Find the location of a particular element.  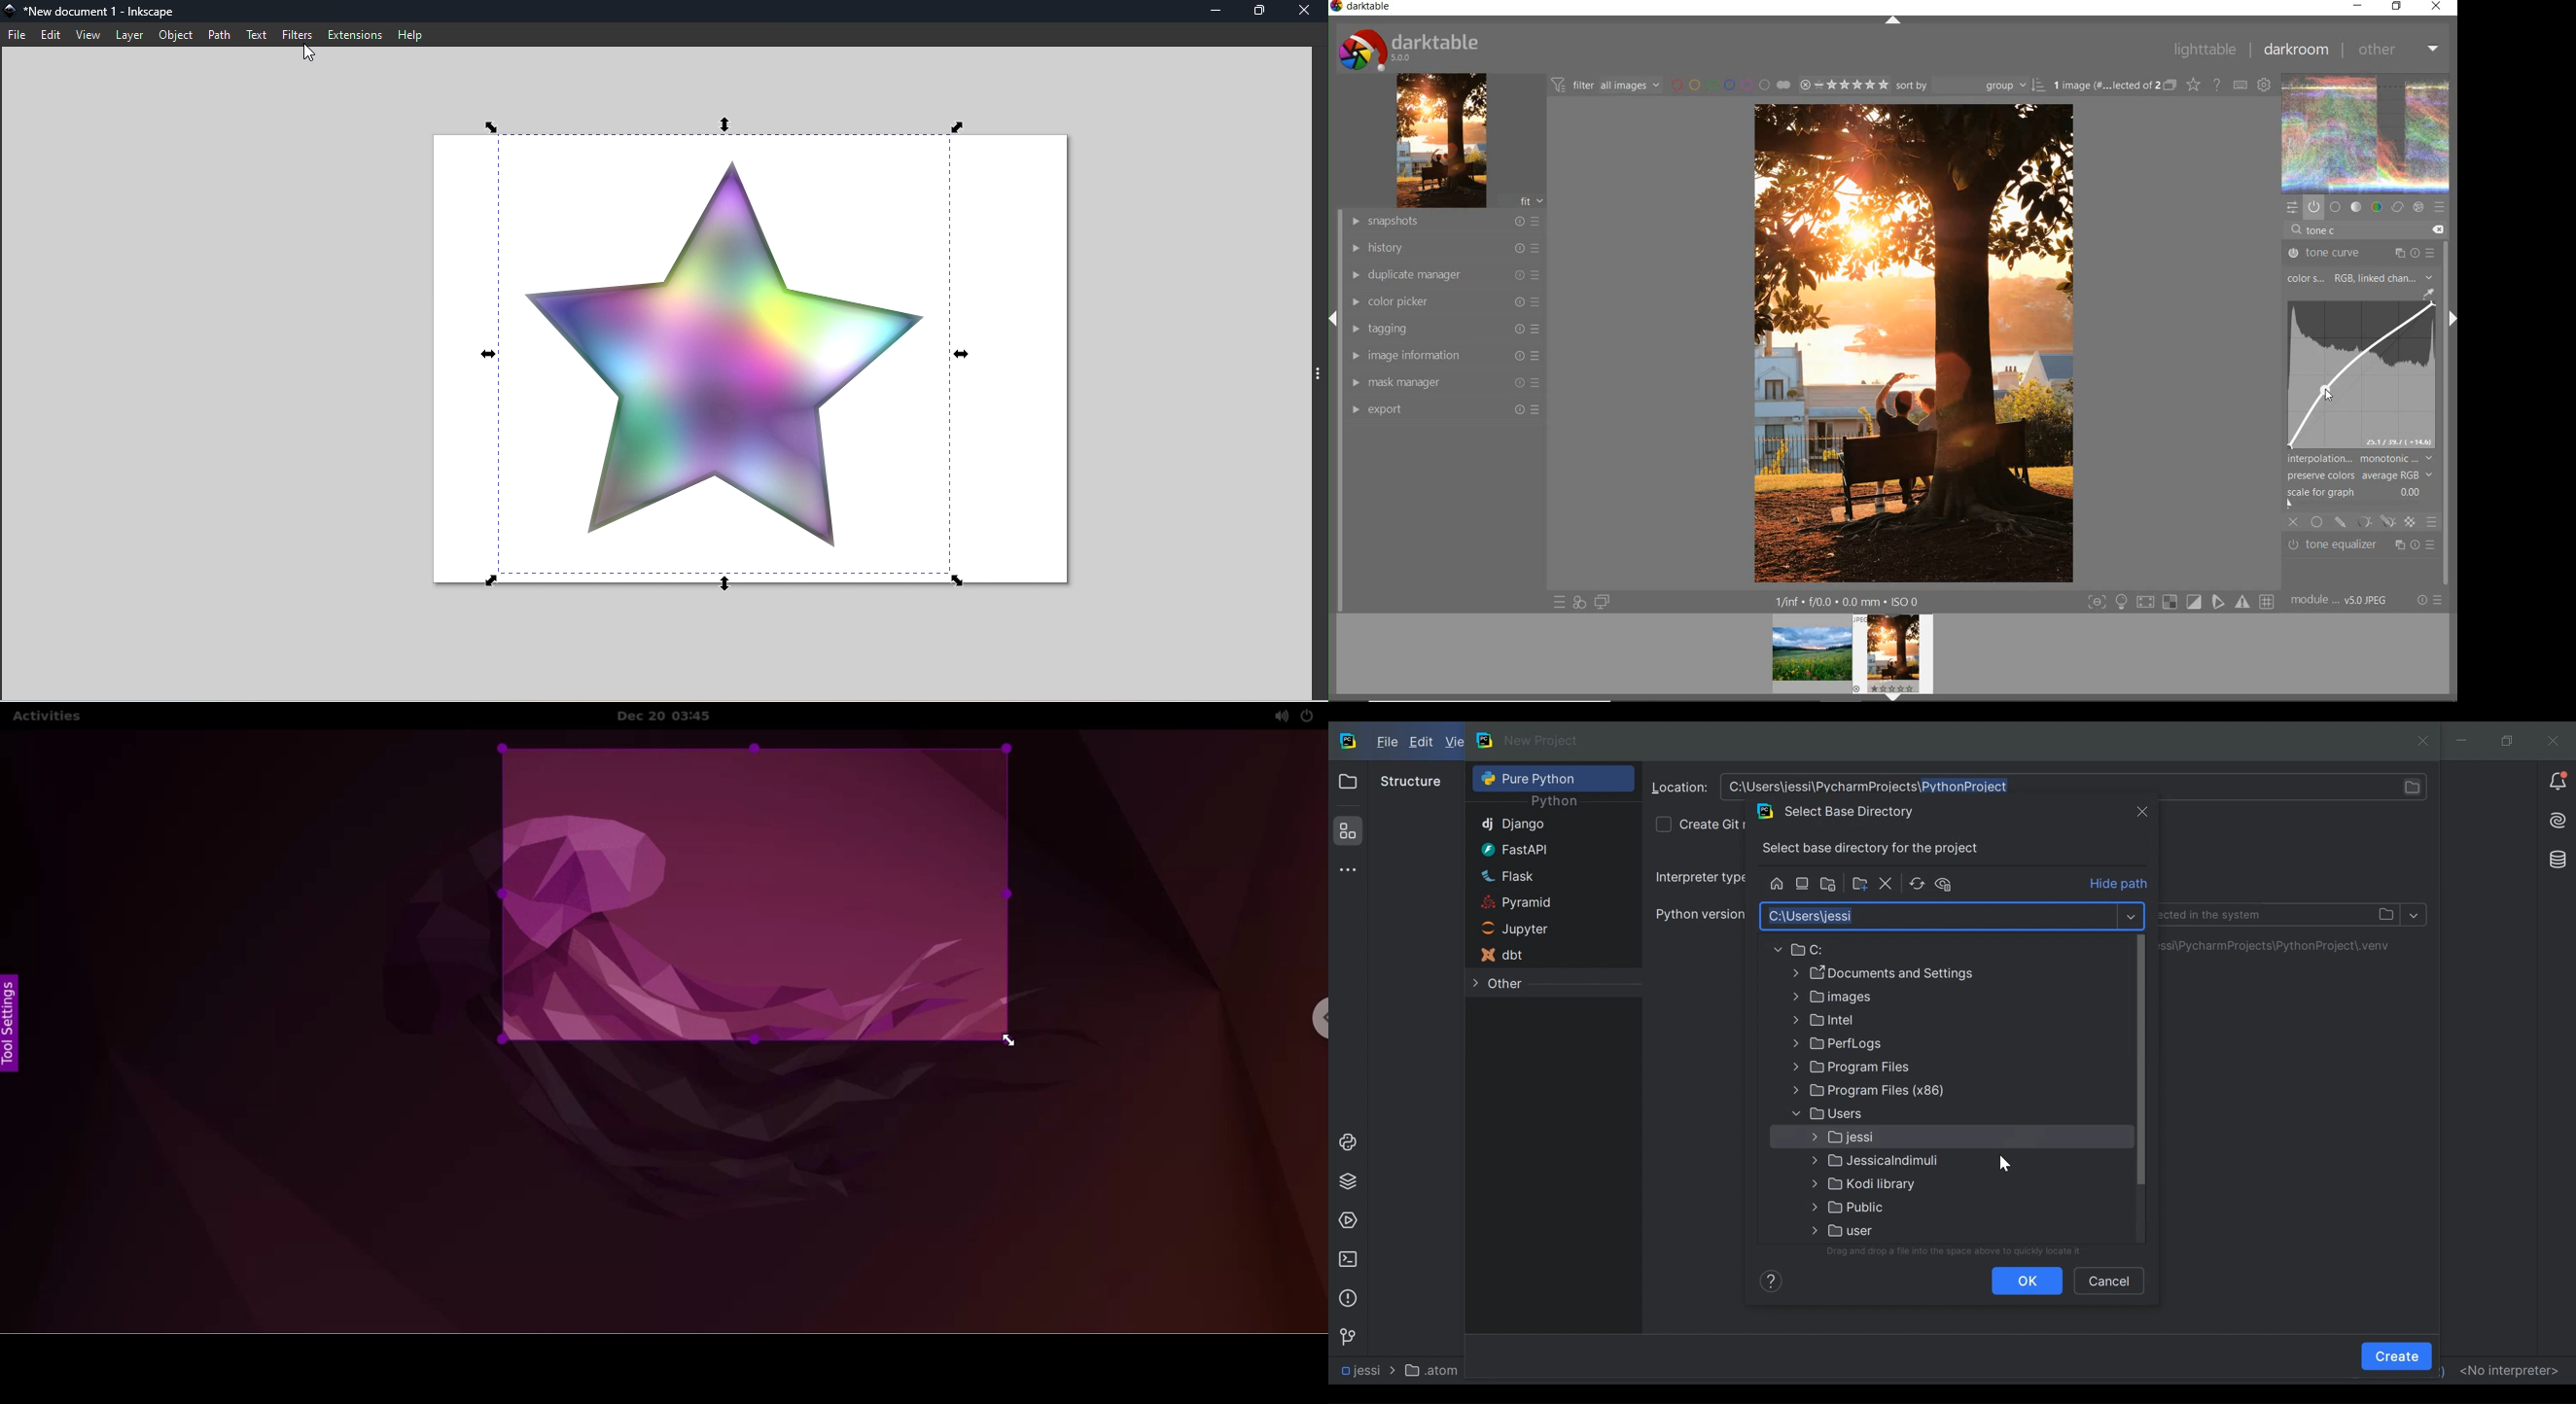

Text is located at coordinates (254, 35).